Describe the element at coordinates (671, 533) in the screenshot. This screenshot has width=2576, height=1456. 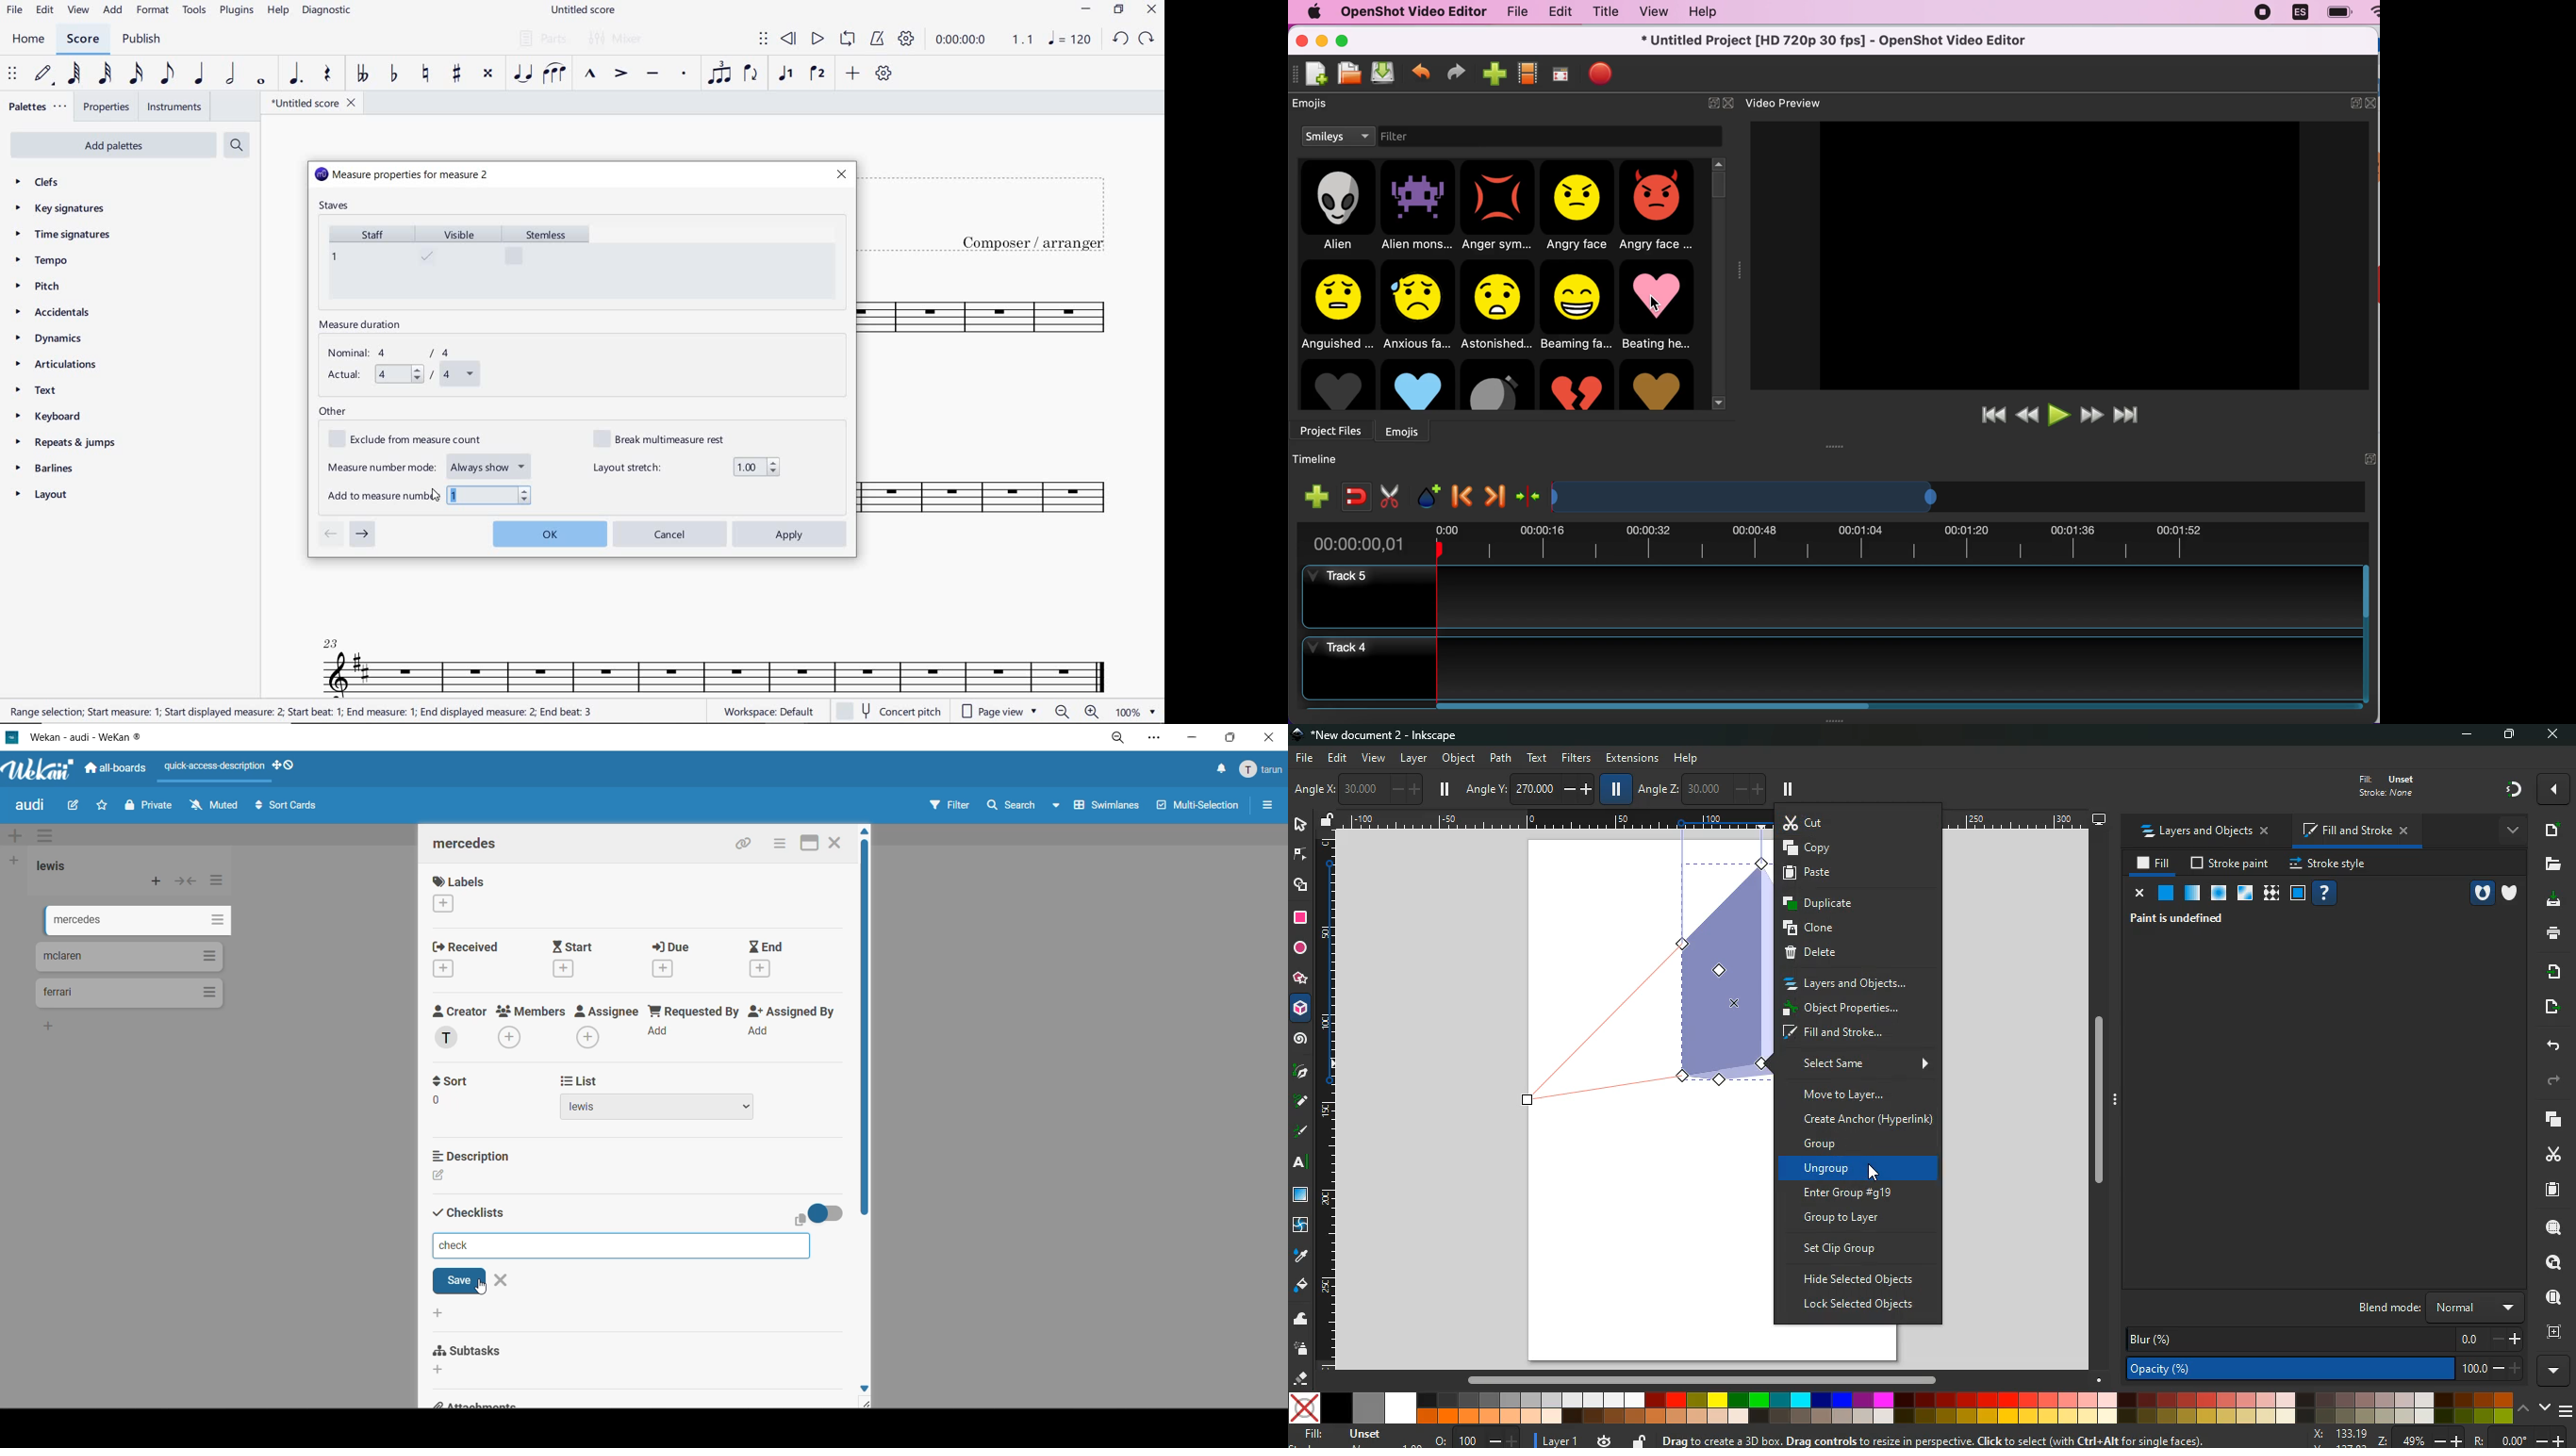
I see `cancel` at that location.